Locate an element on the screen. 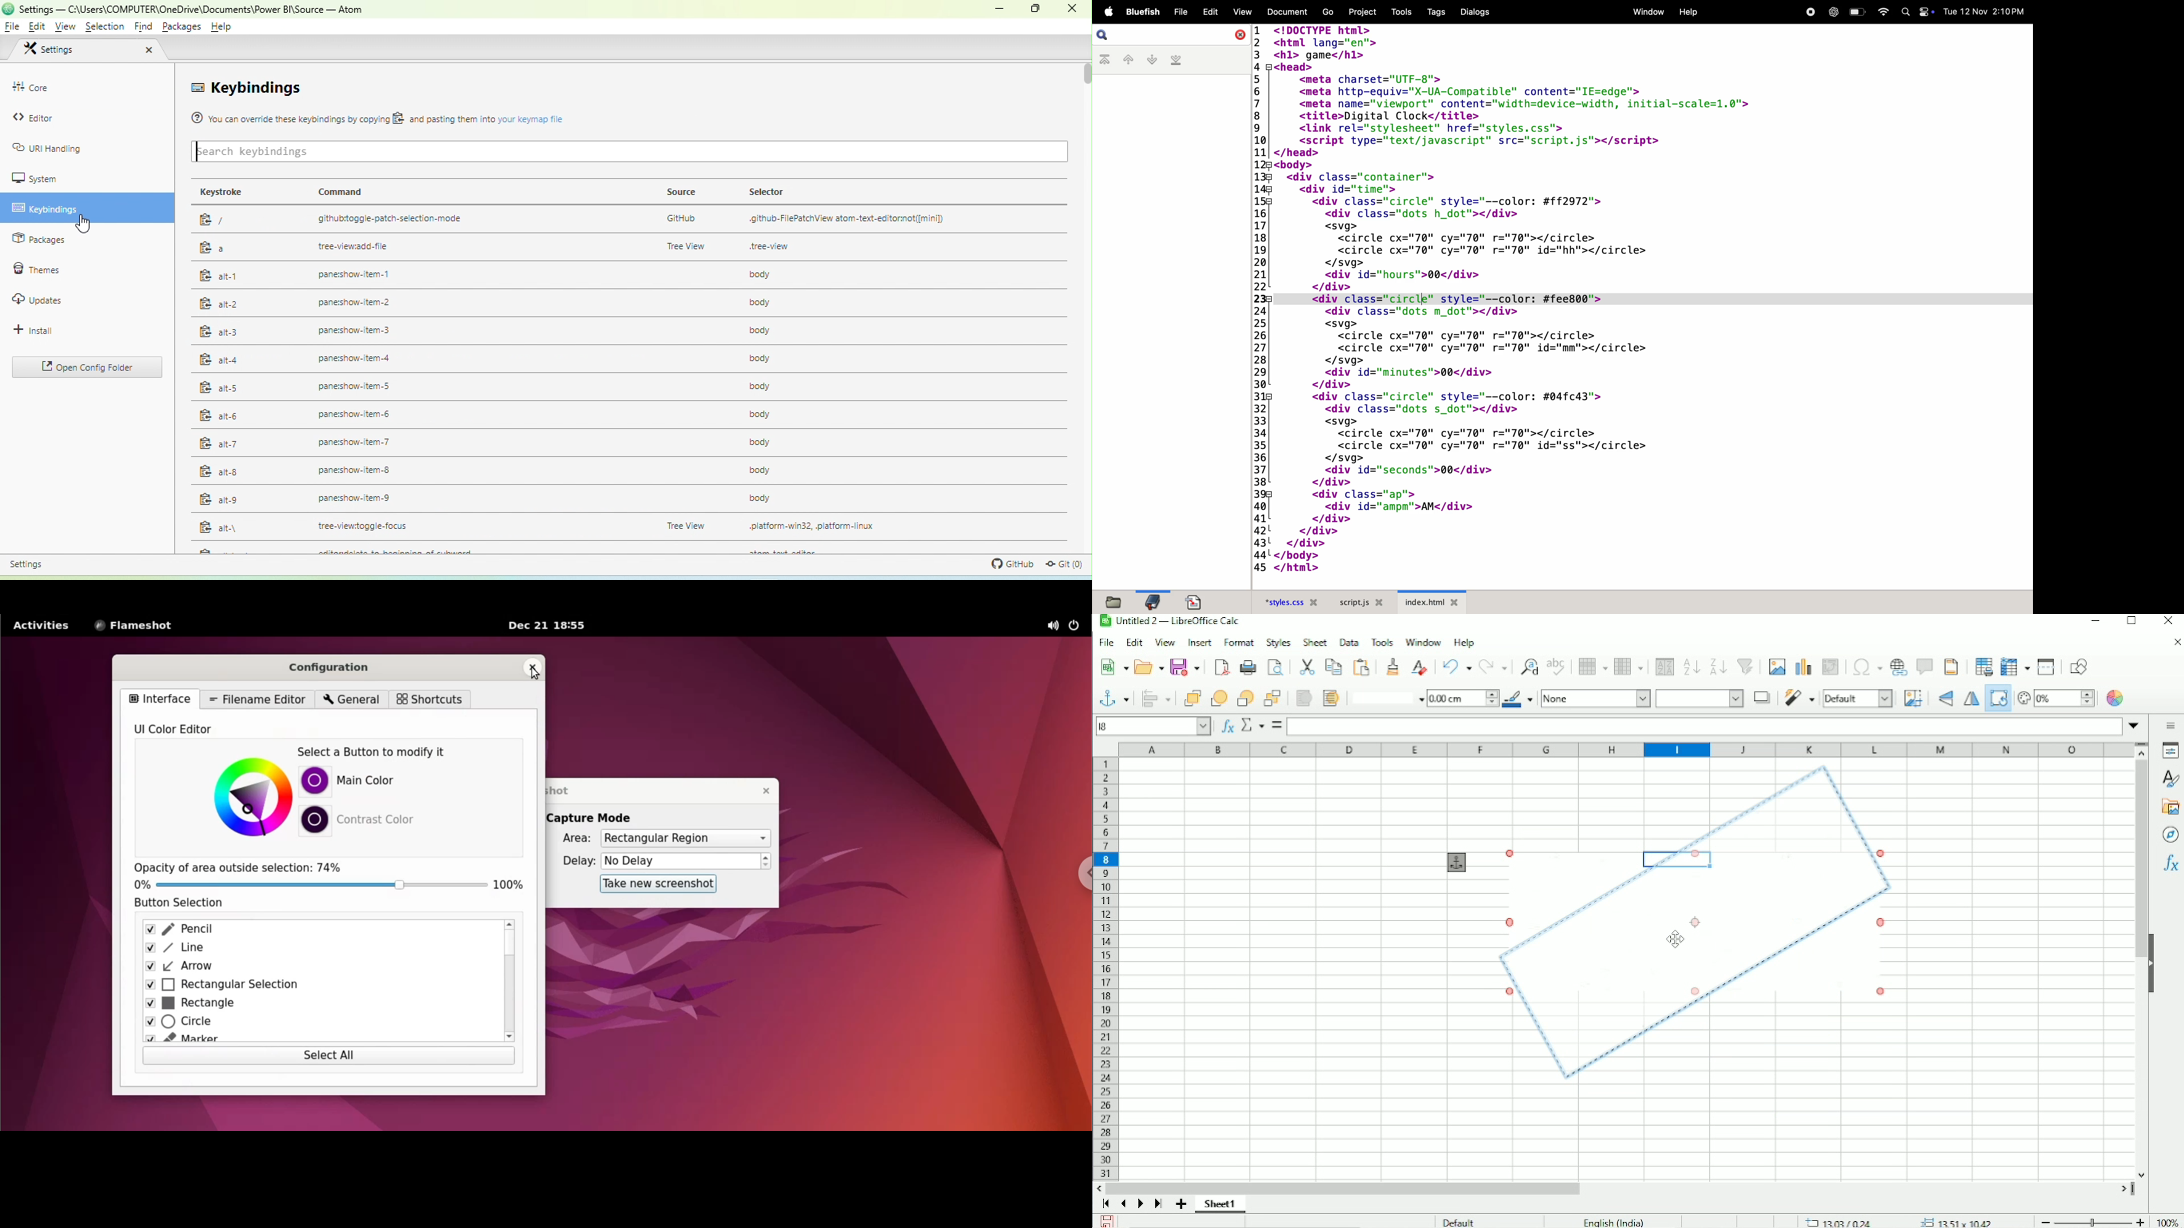 The height and width of the screenshot is (1232, 2184). Insert or edit pivot table is located at coordinates (1831, 667).